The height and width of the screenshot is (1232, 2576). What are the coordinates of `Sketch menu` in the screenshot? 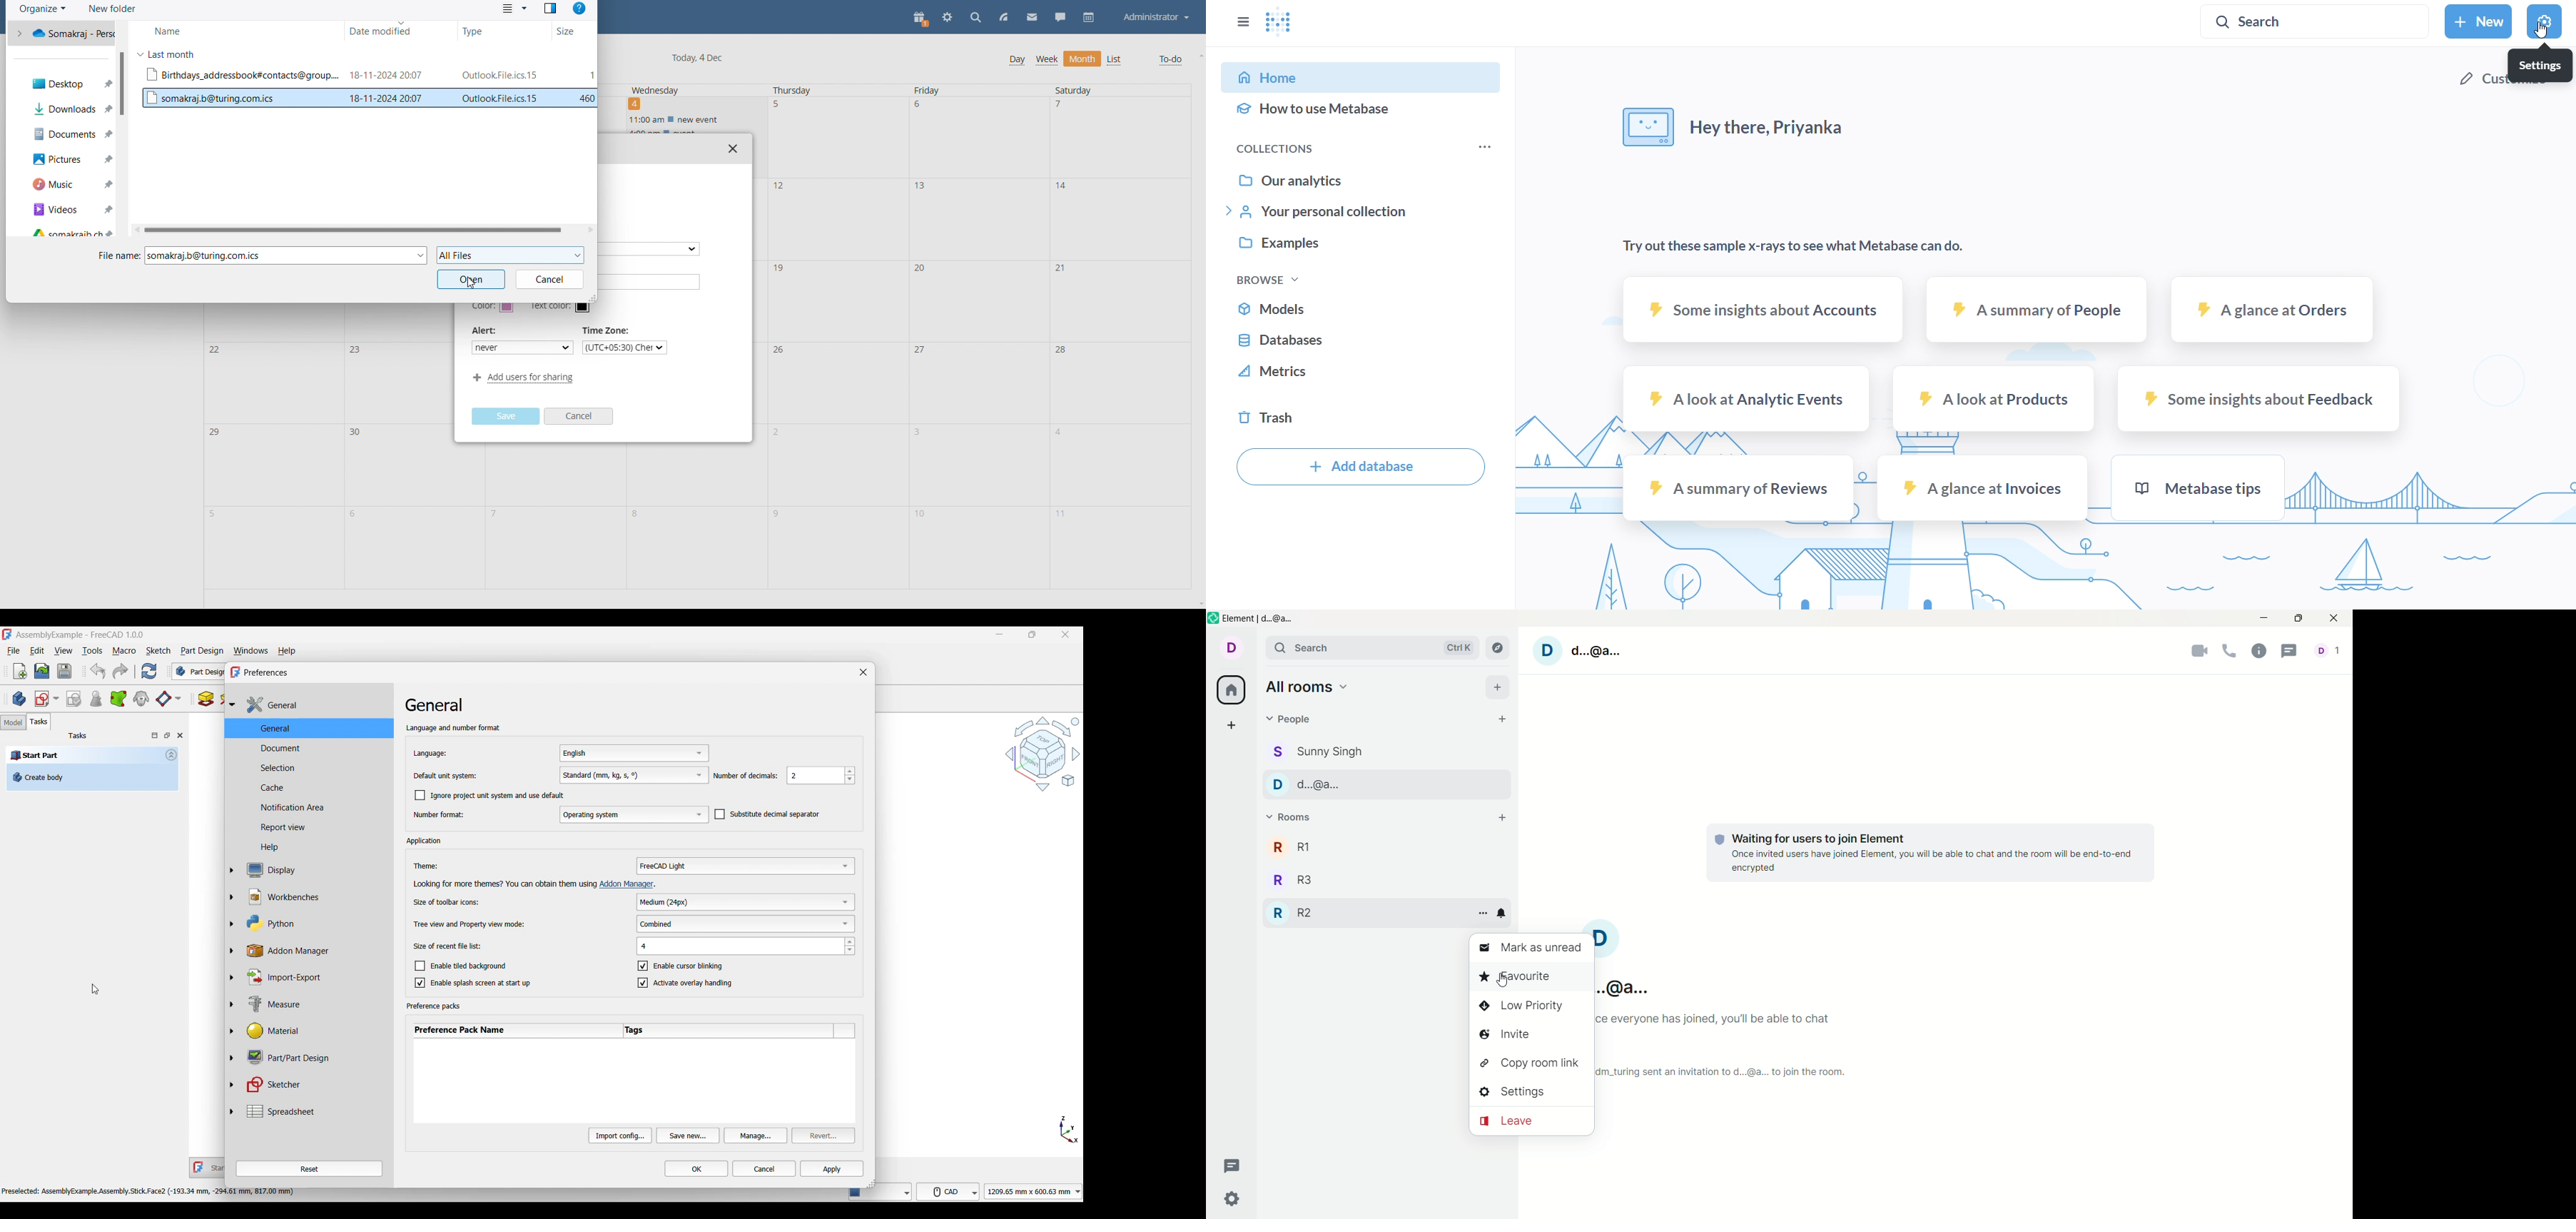 It's located at (158, 651).